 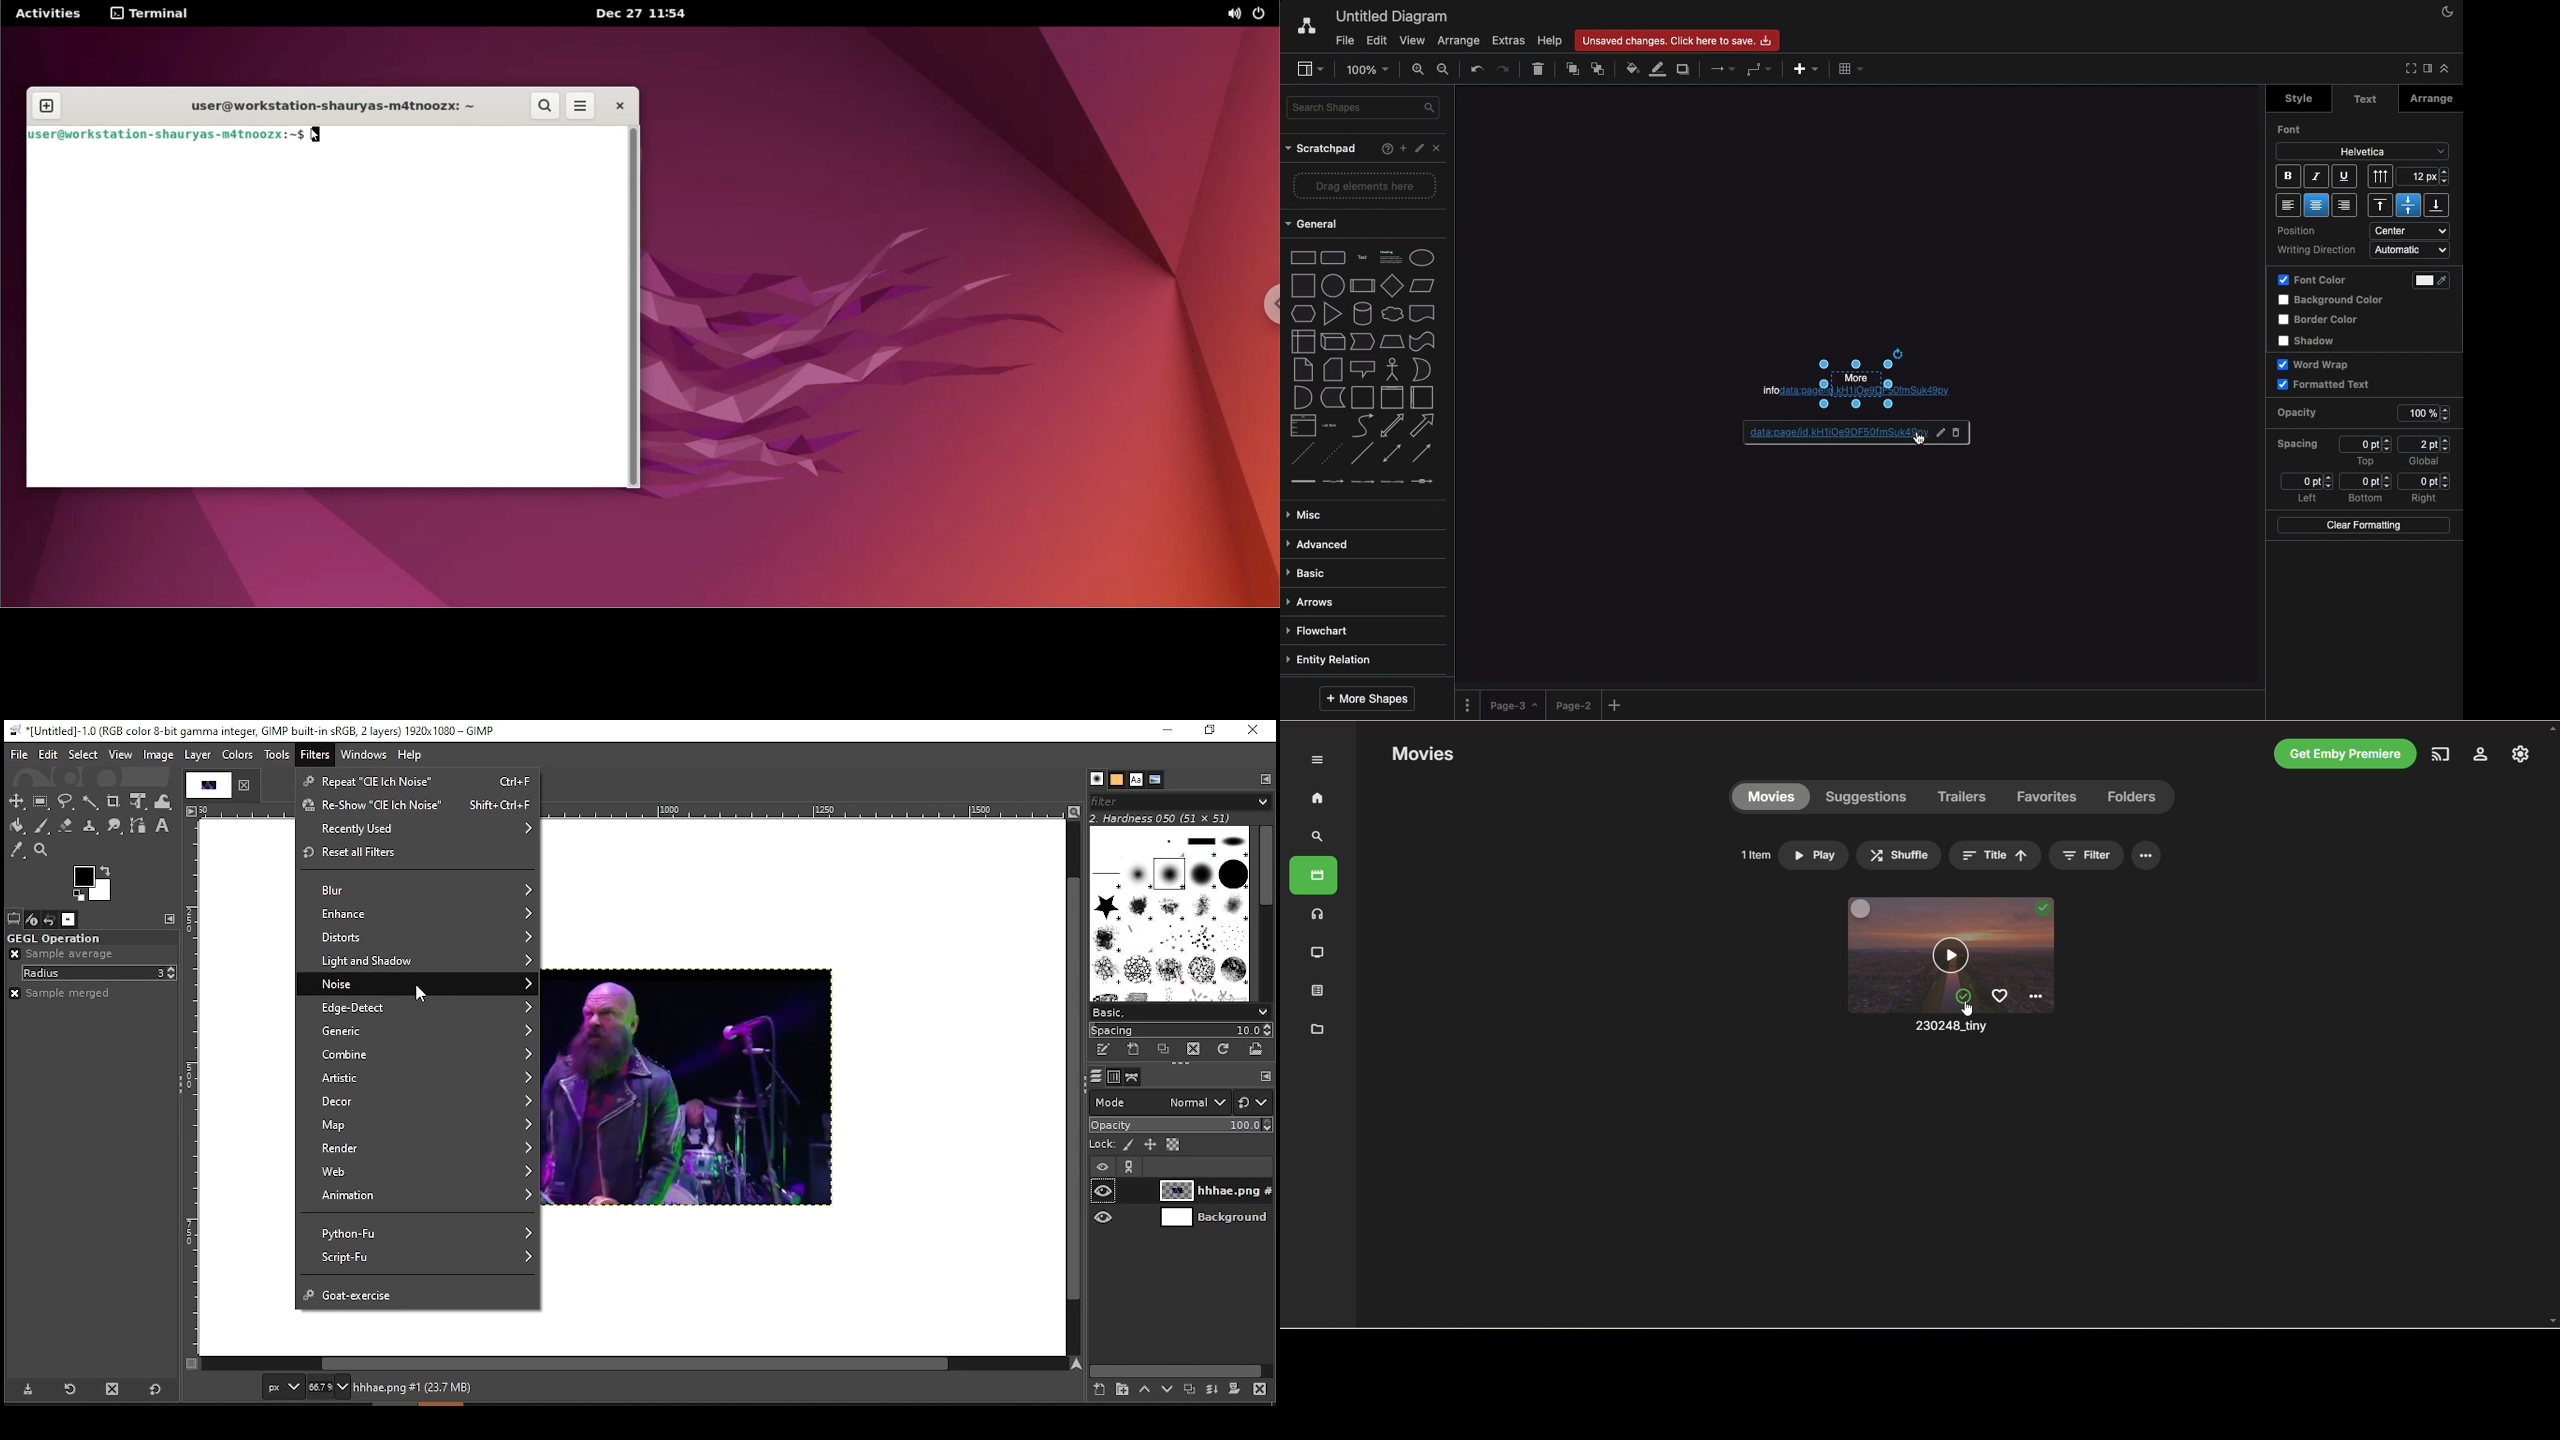 I want to click on filter, so click(x=2090, y=855).